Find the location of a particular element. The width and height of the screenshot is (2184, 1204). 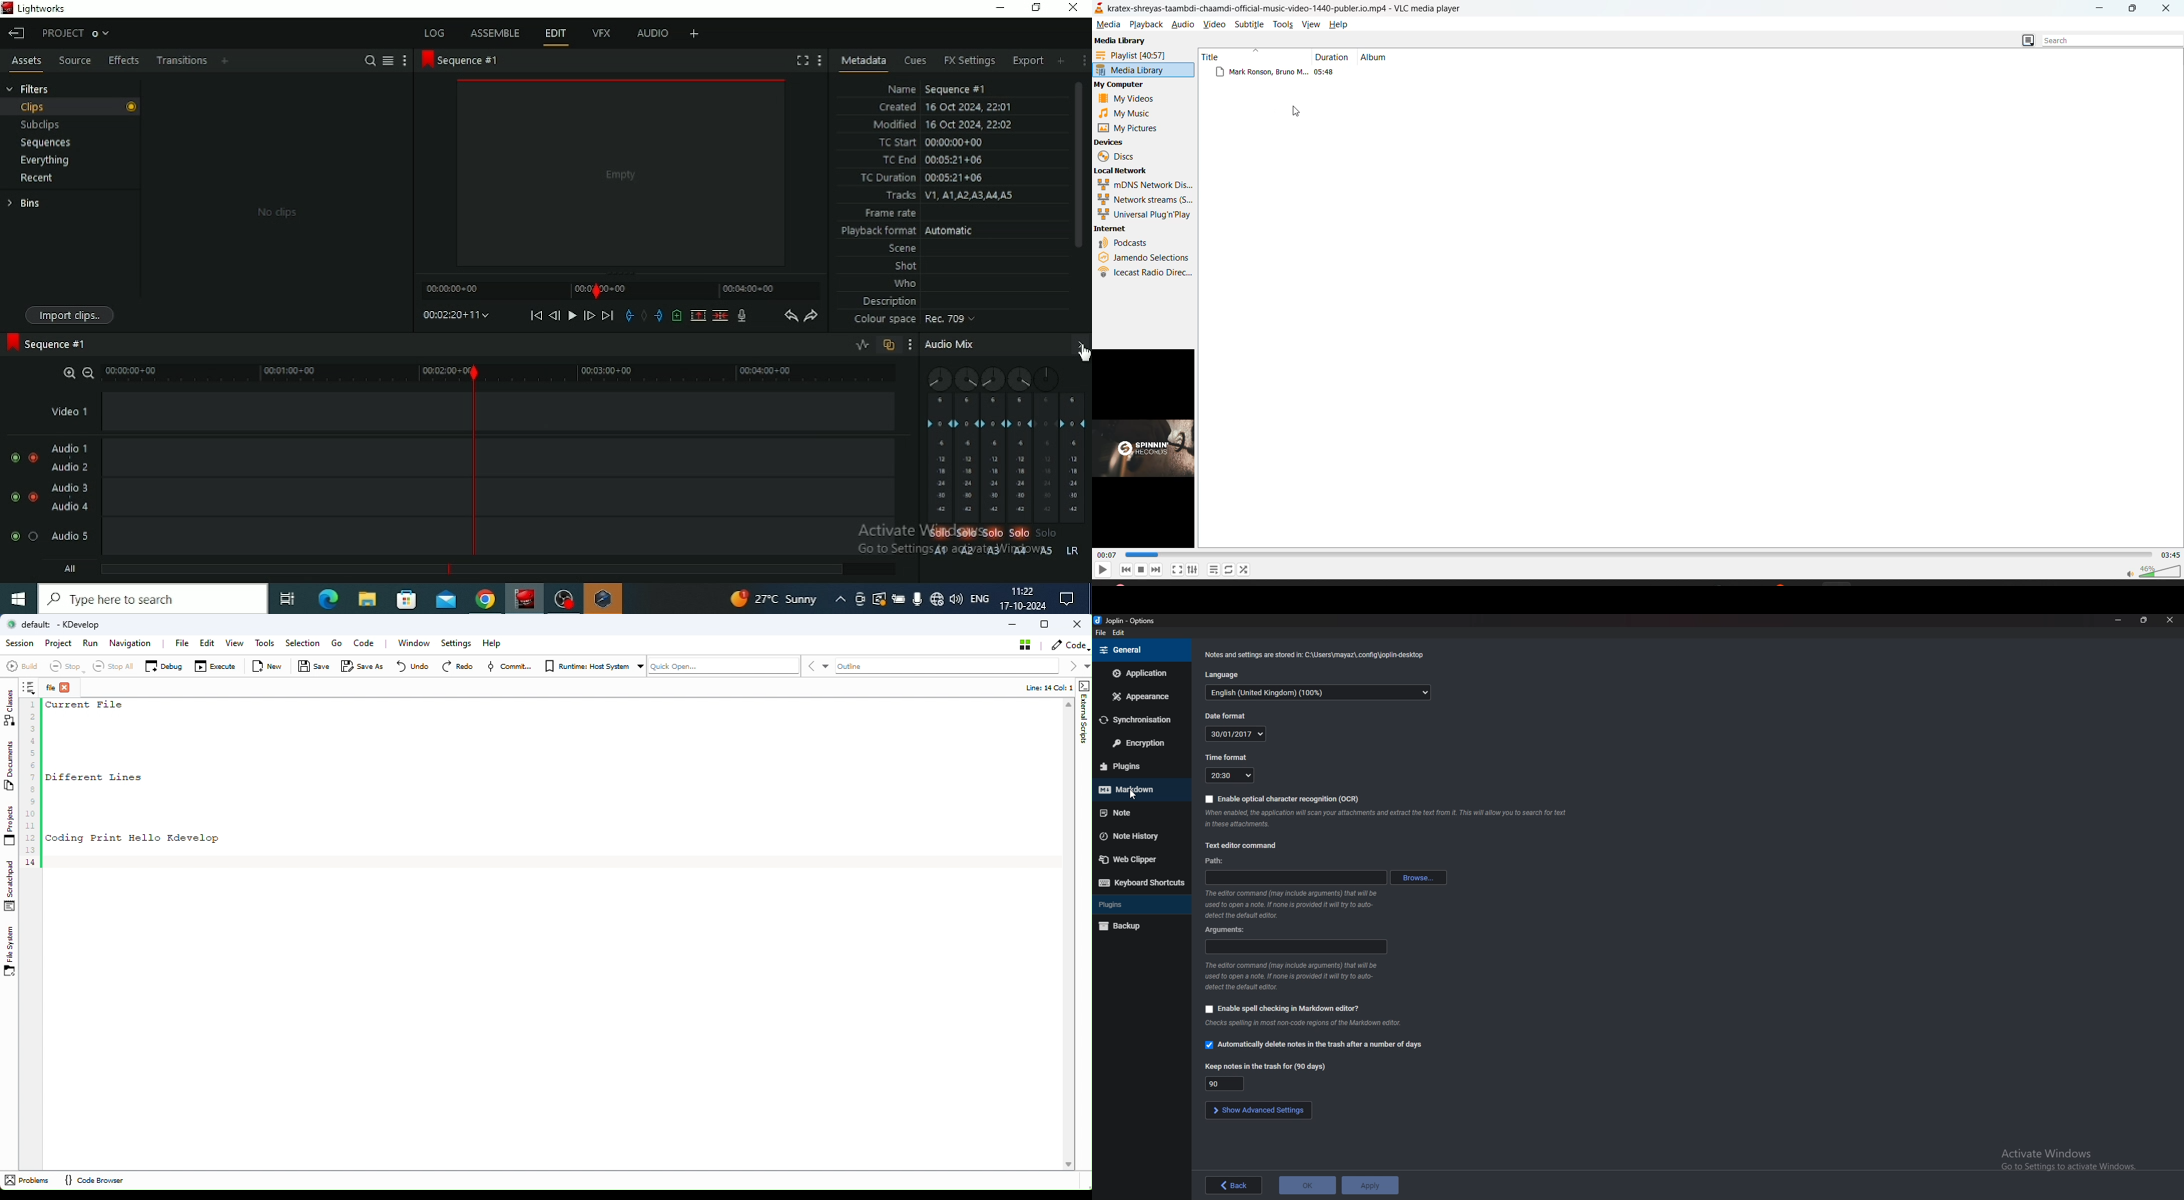

Description is located at coordinates (891, 300).